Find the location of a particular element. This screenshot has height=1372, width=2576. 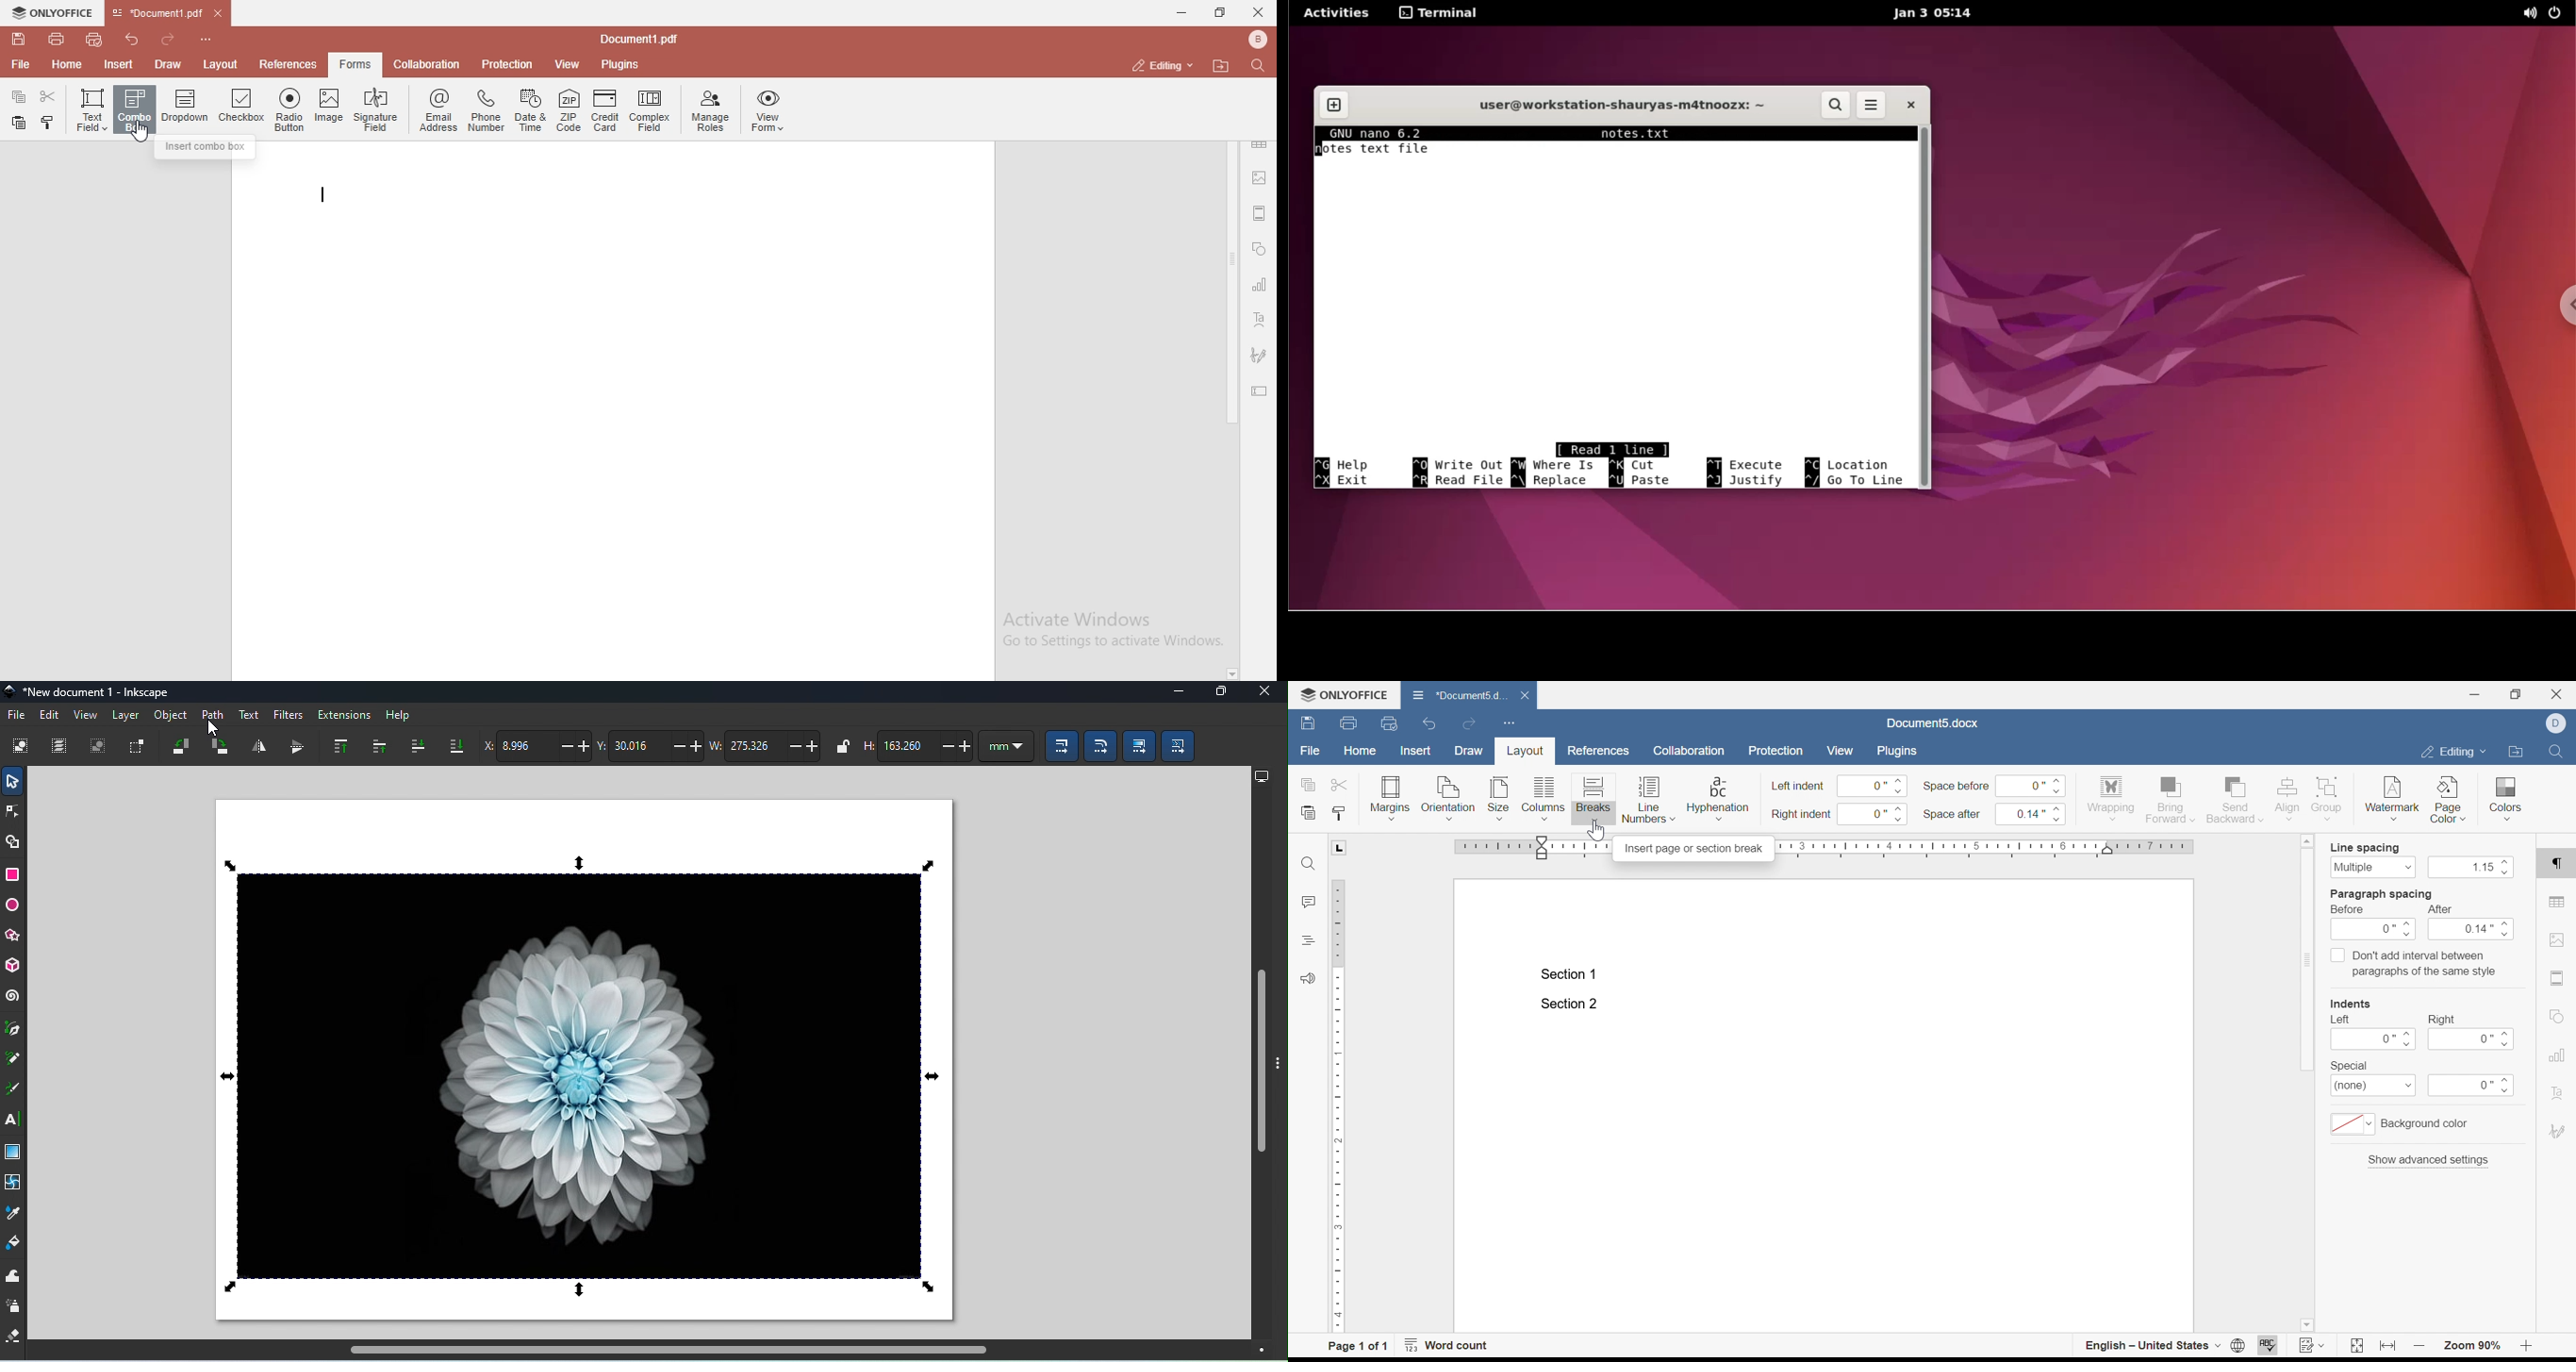

Horizontal coordinate of the selection is located at coordinates (539, 746).